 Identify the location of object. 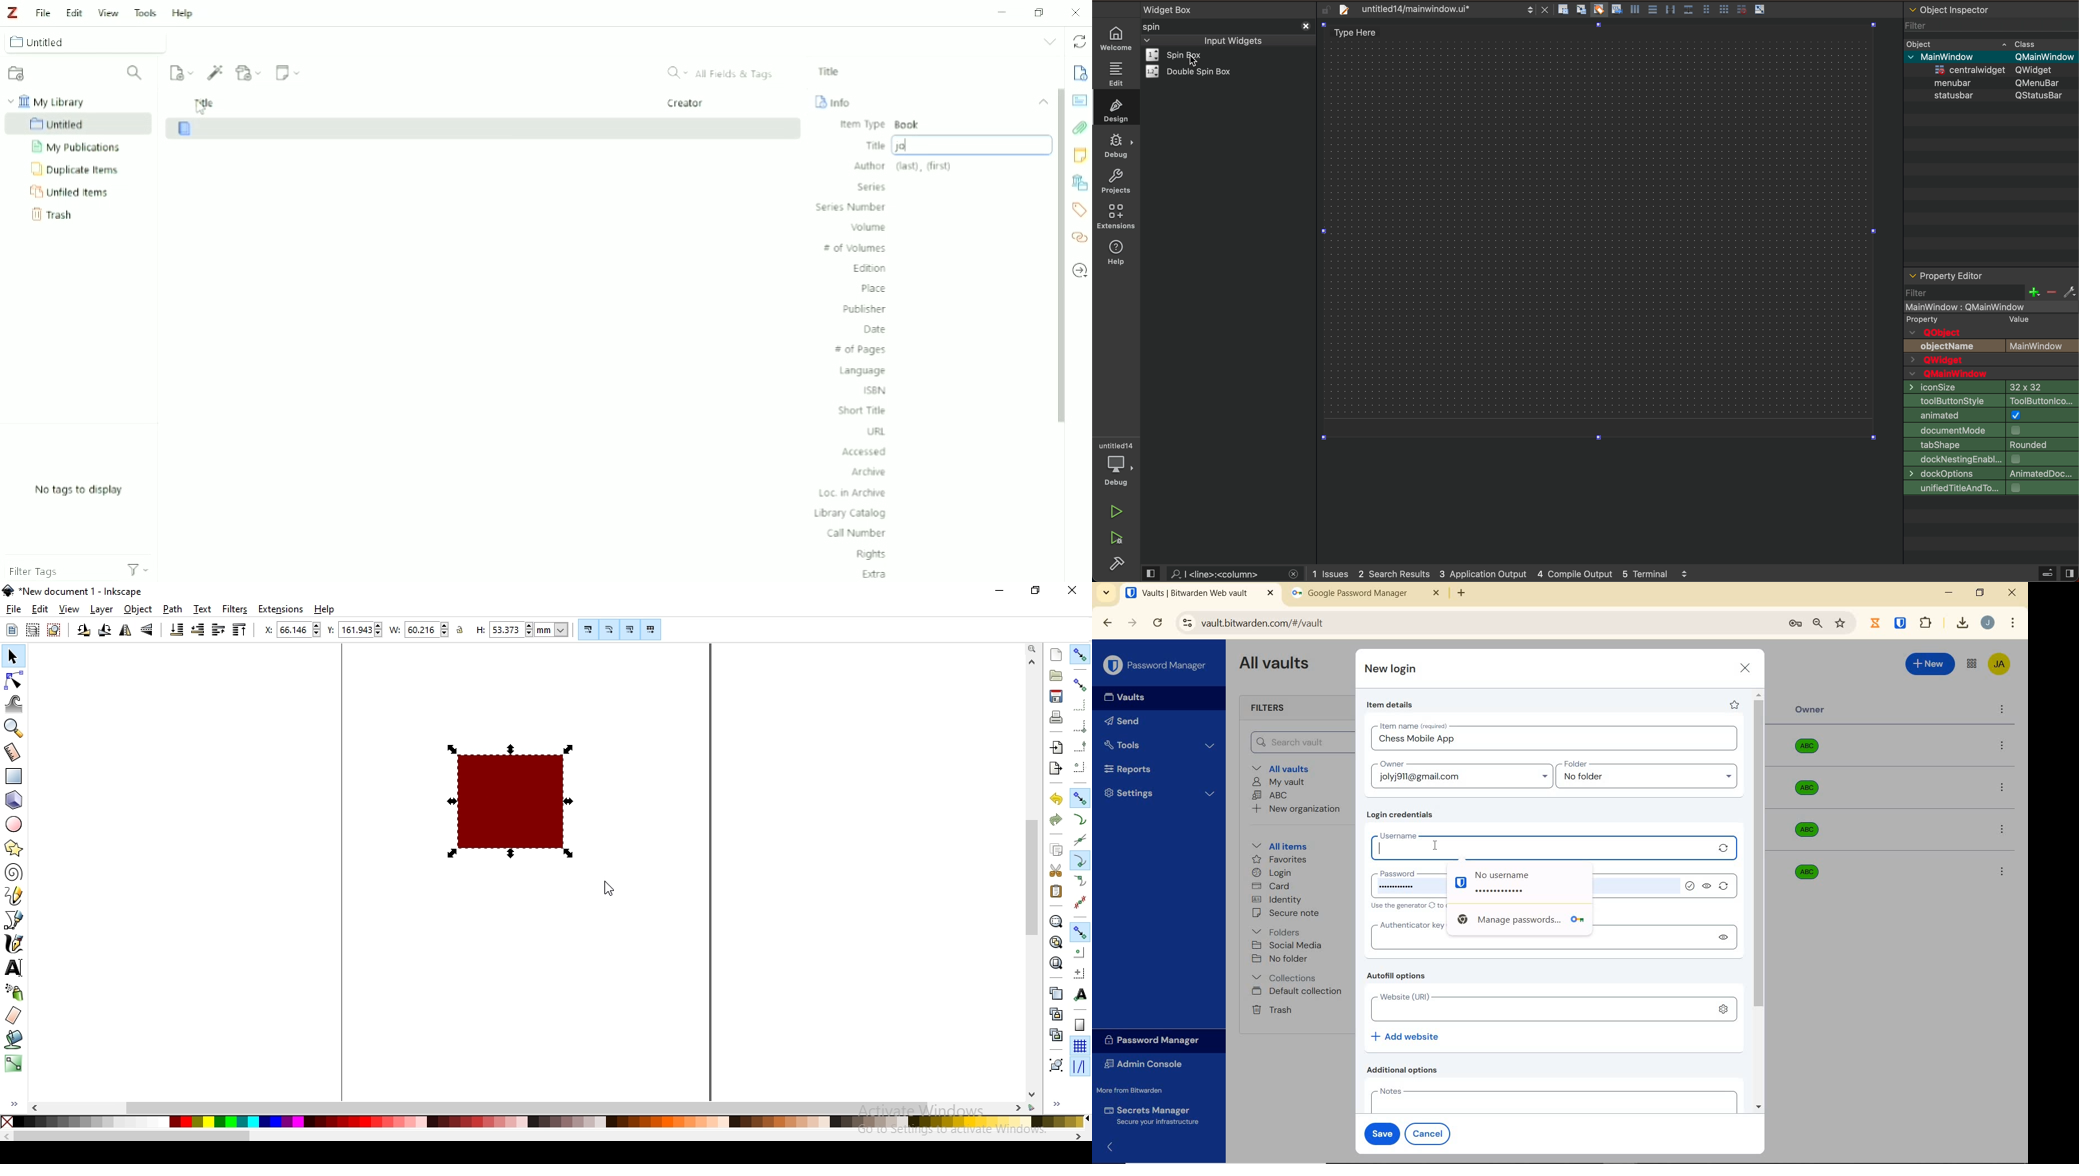
(1955, 95).